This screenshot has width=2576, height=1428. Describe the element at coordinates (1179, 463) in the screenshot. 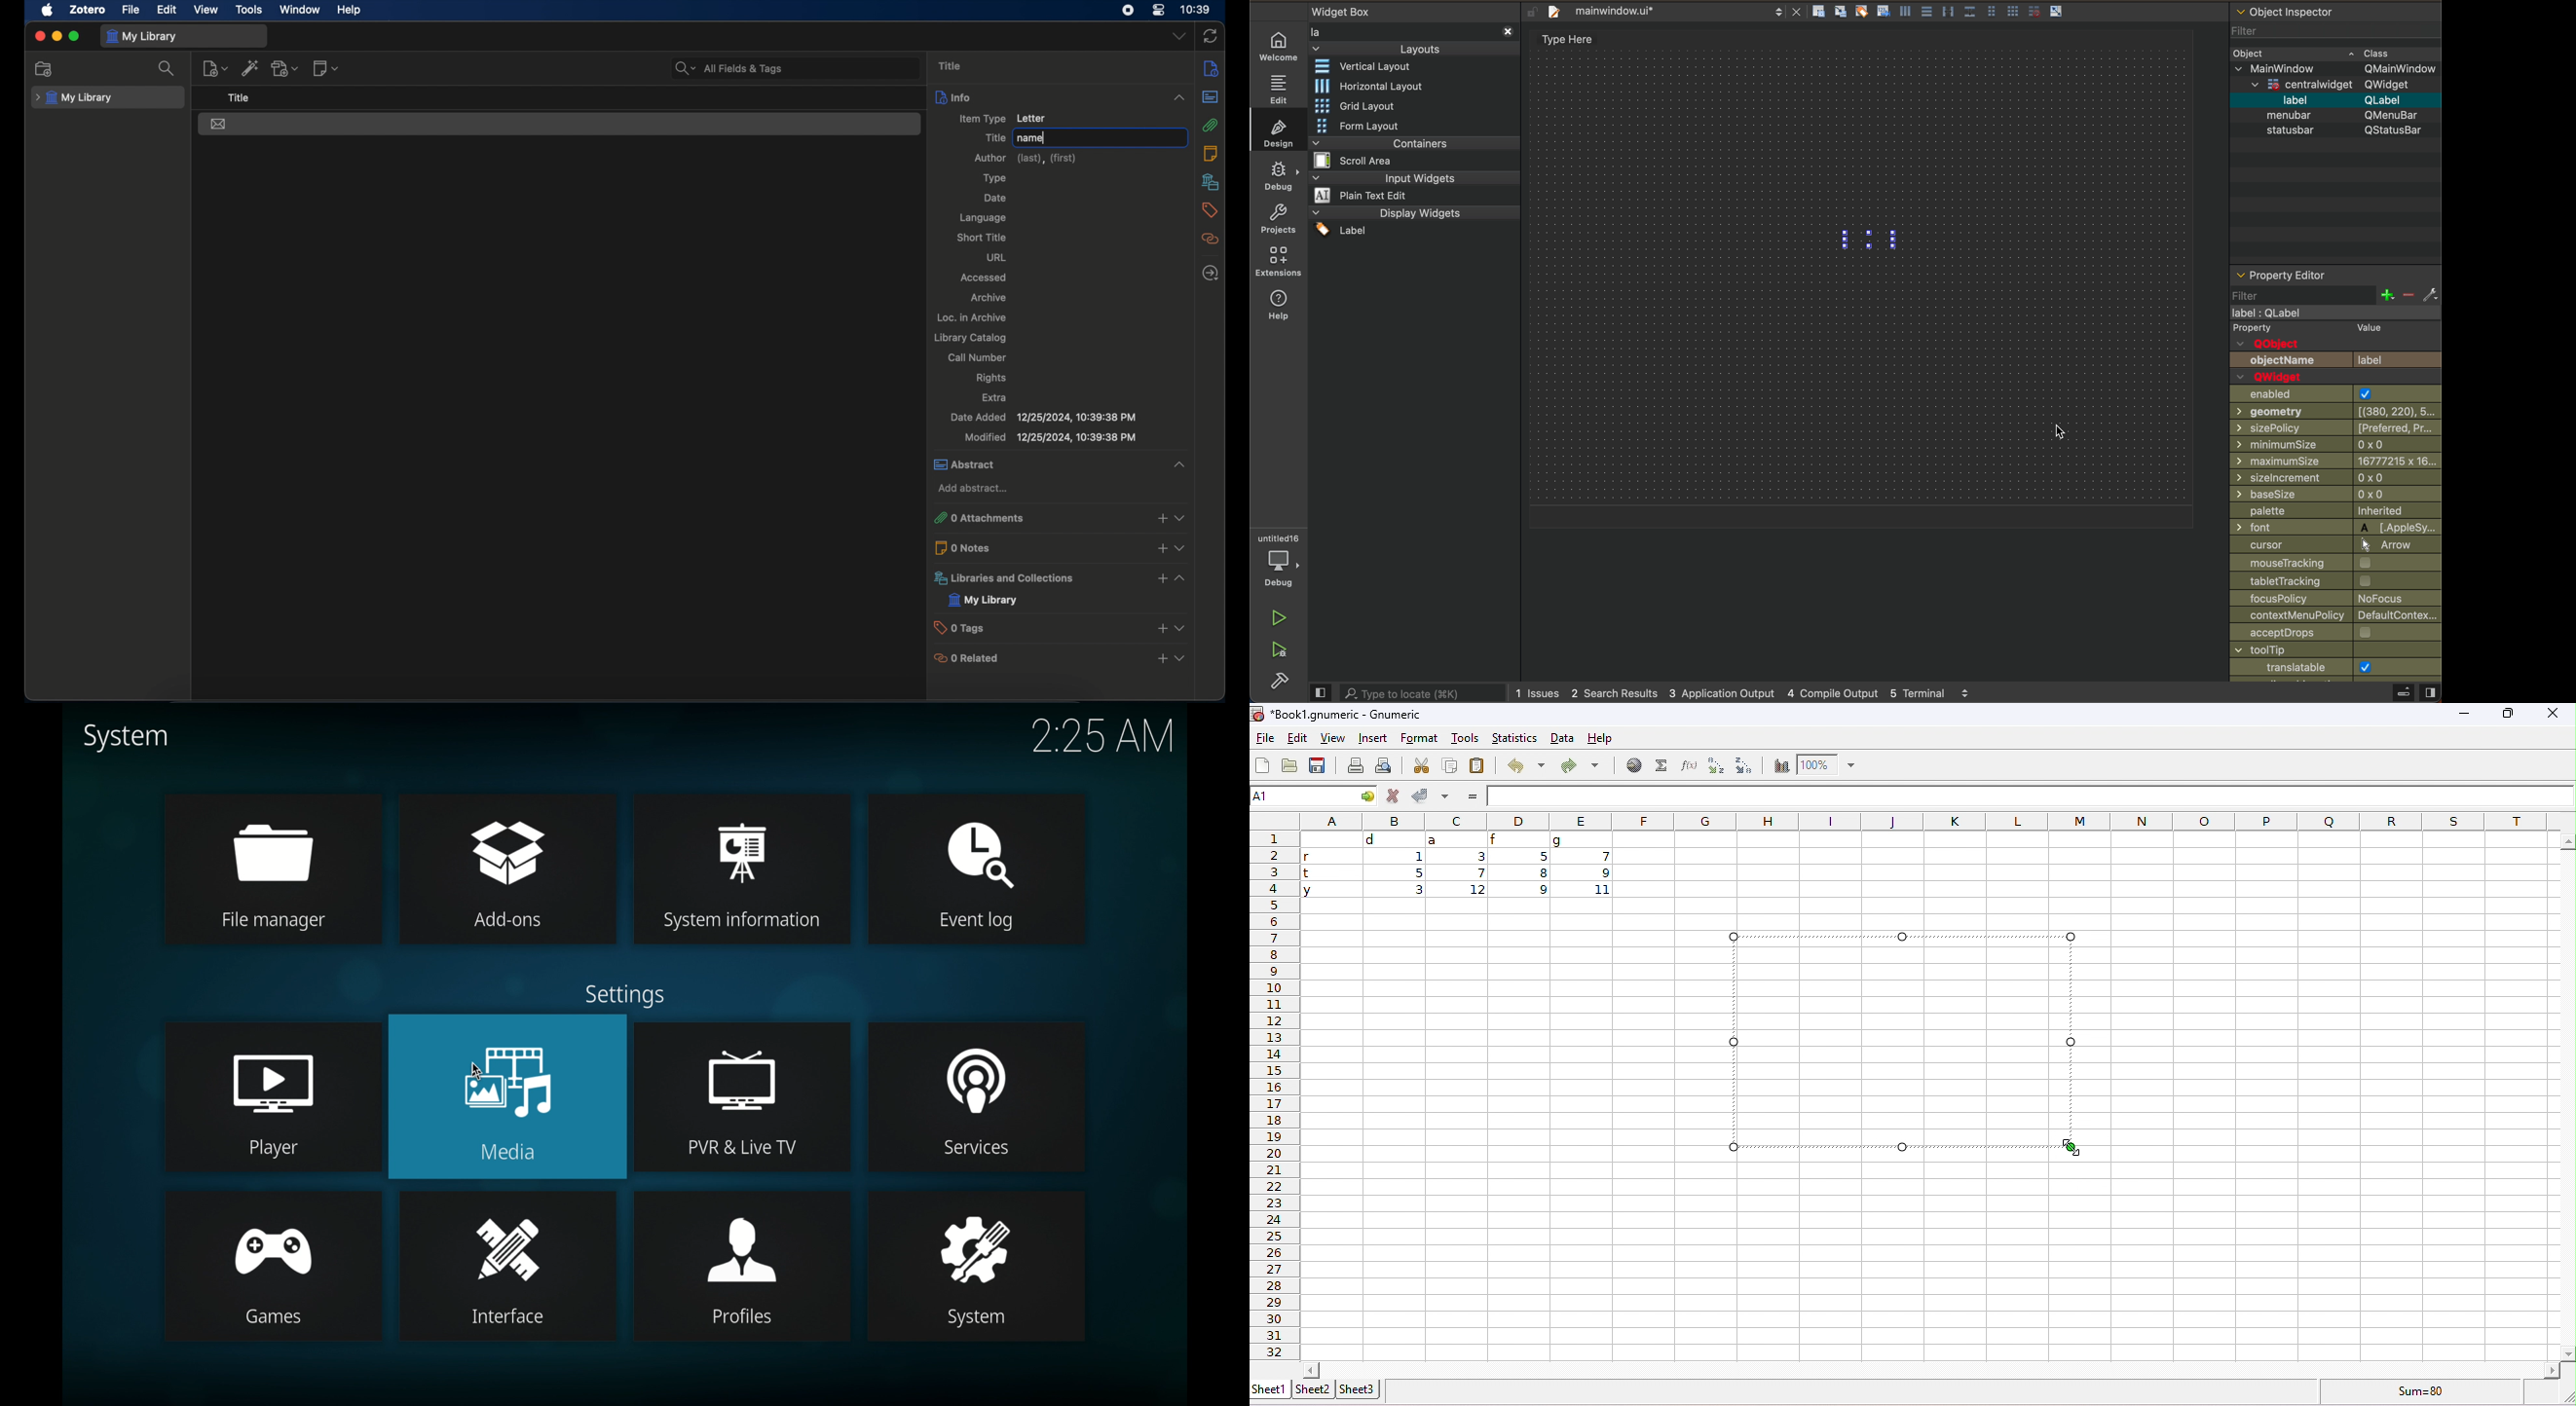

I see `collapse` at that location.